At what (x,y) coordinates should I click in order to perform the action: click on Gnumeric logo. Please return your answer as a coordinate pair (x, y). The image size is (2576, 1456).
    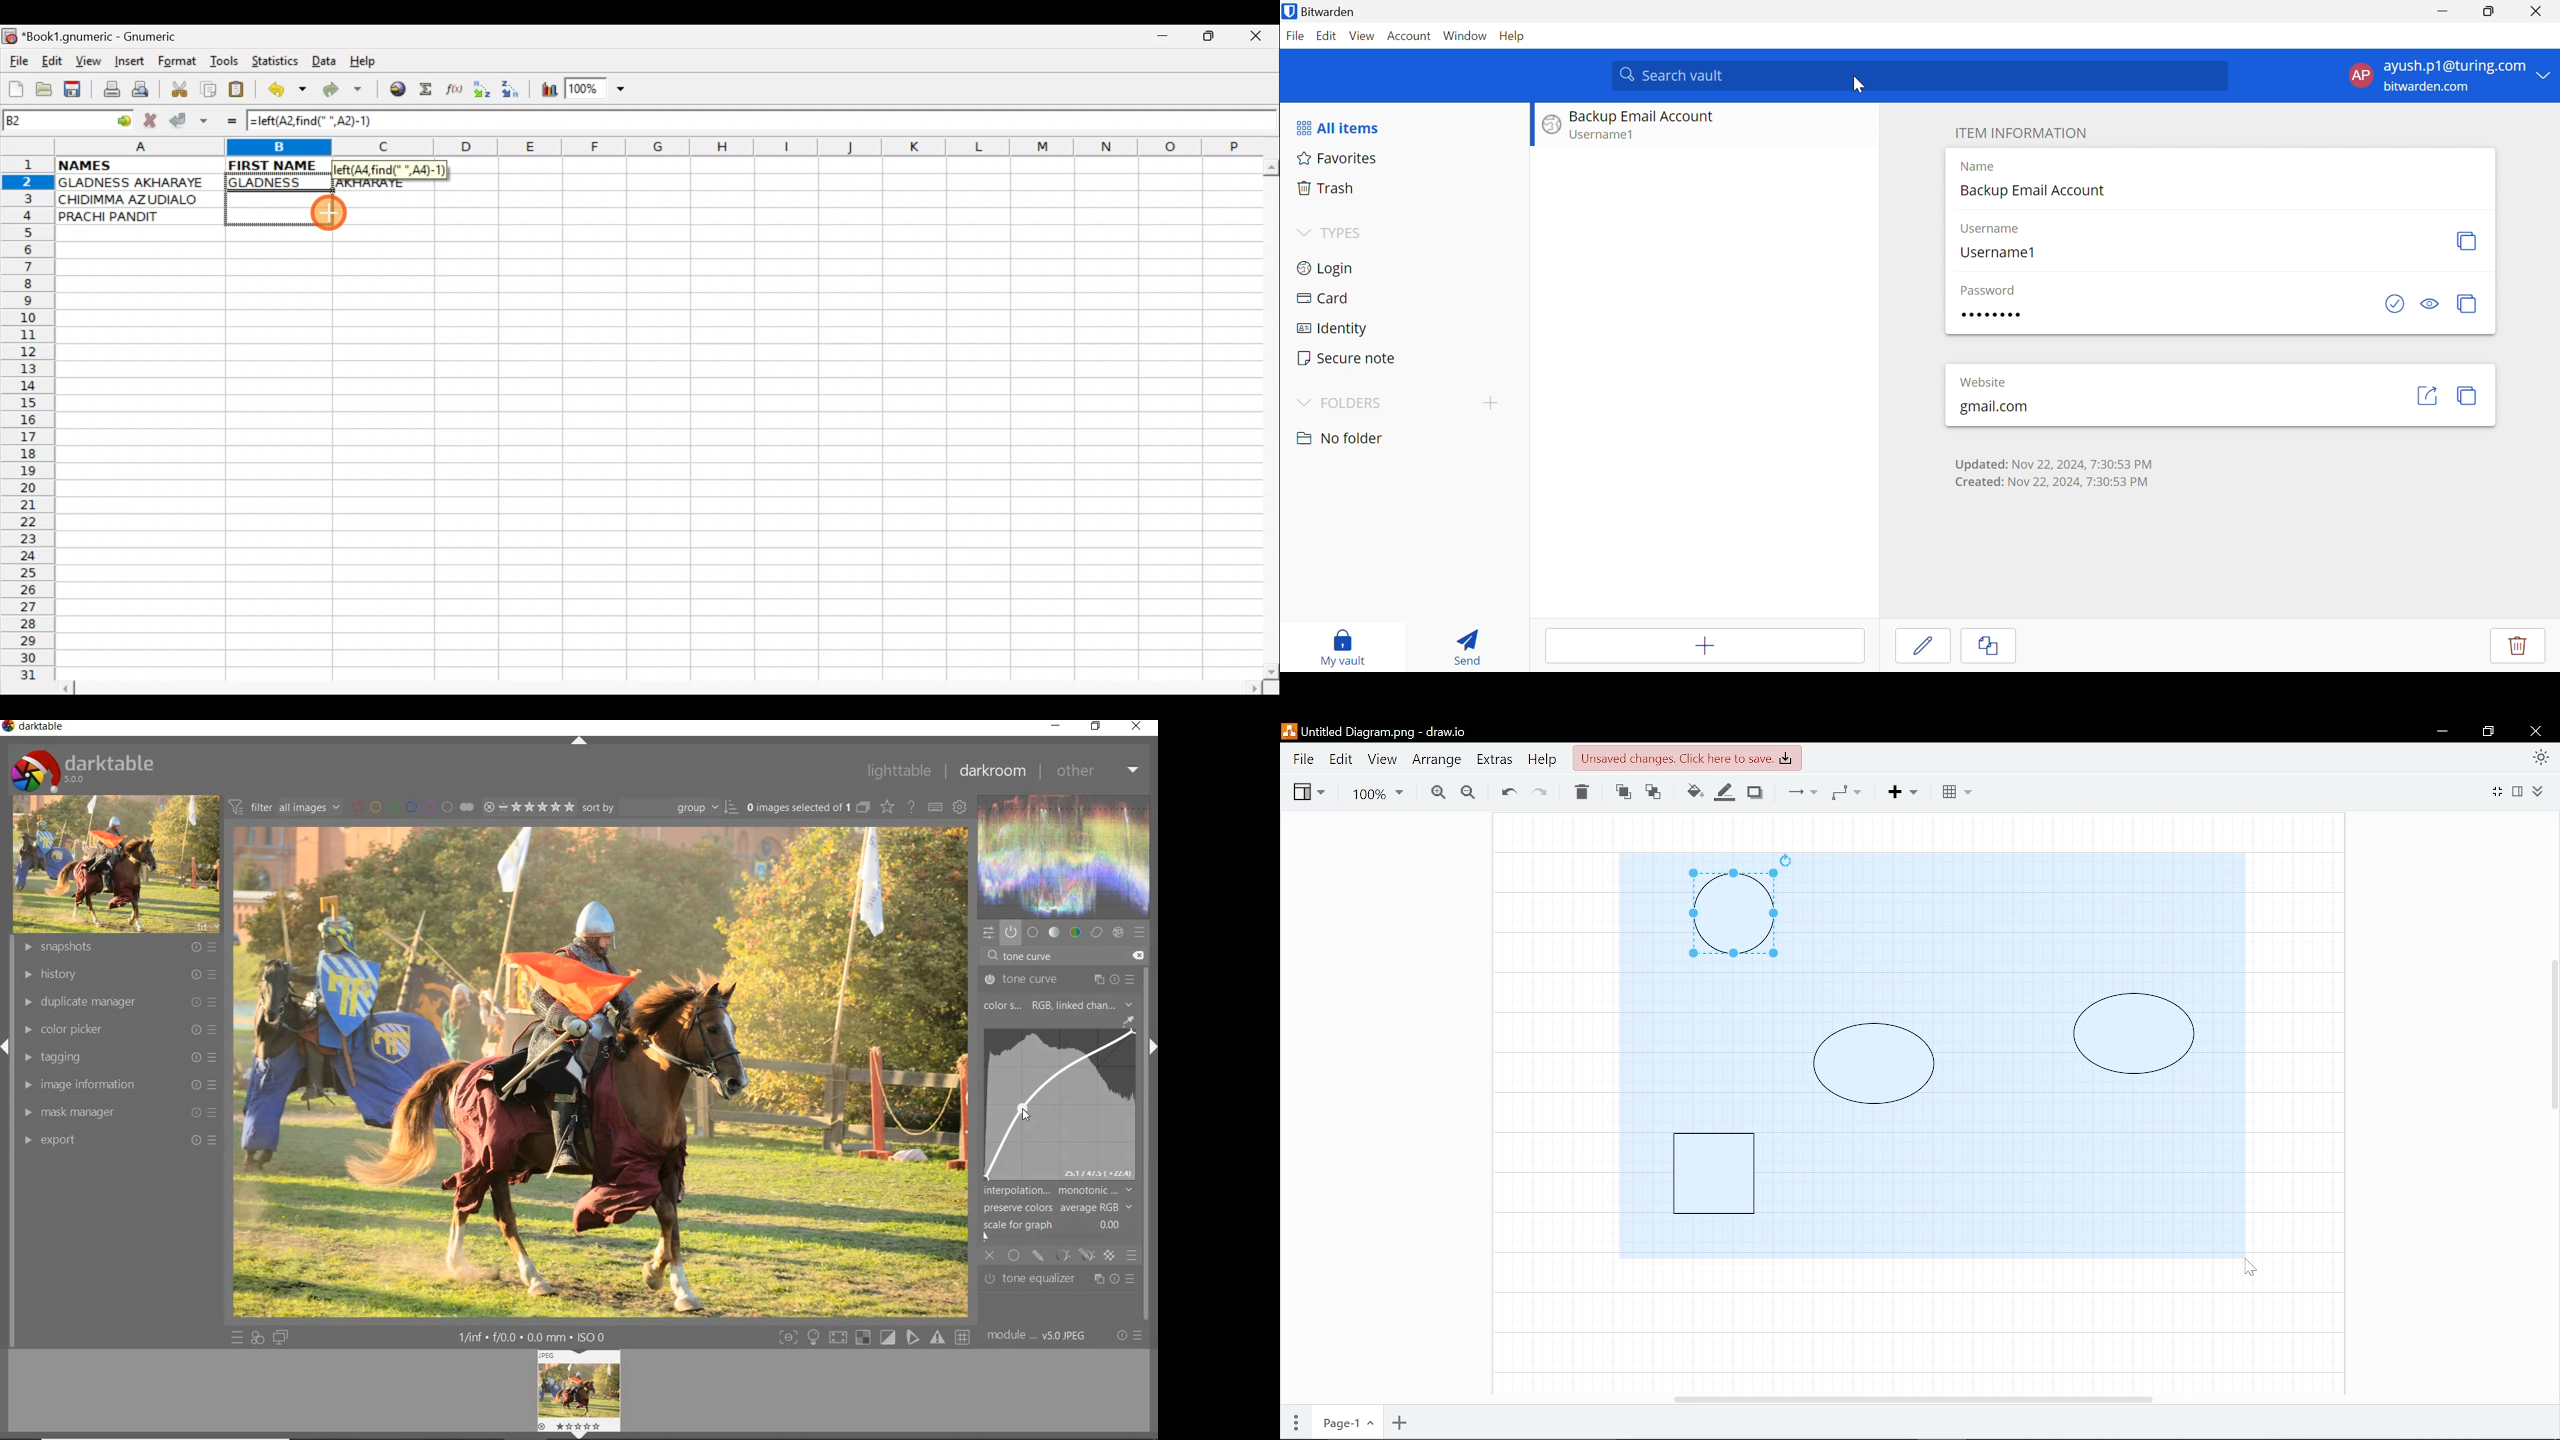
    Looking at the image, I should click on (9, 37).